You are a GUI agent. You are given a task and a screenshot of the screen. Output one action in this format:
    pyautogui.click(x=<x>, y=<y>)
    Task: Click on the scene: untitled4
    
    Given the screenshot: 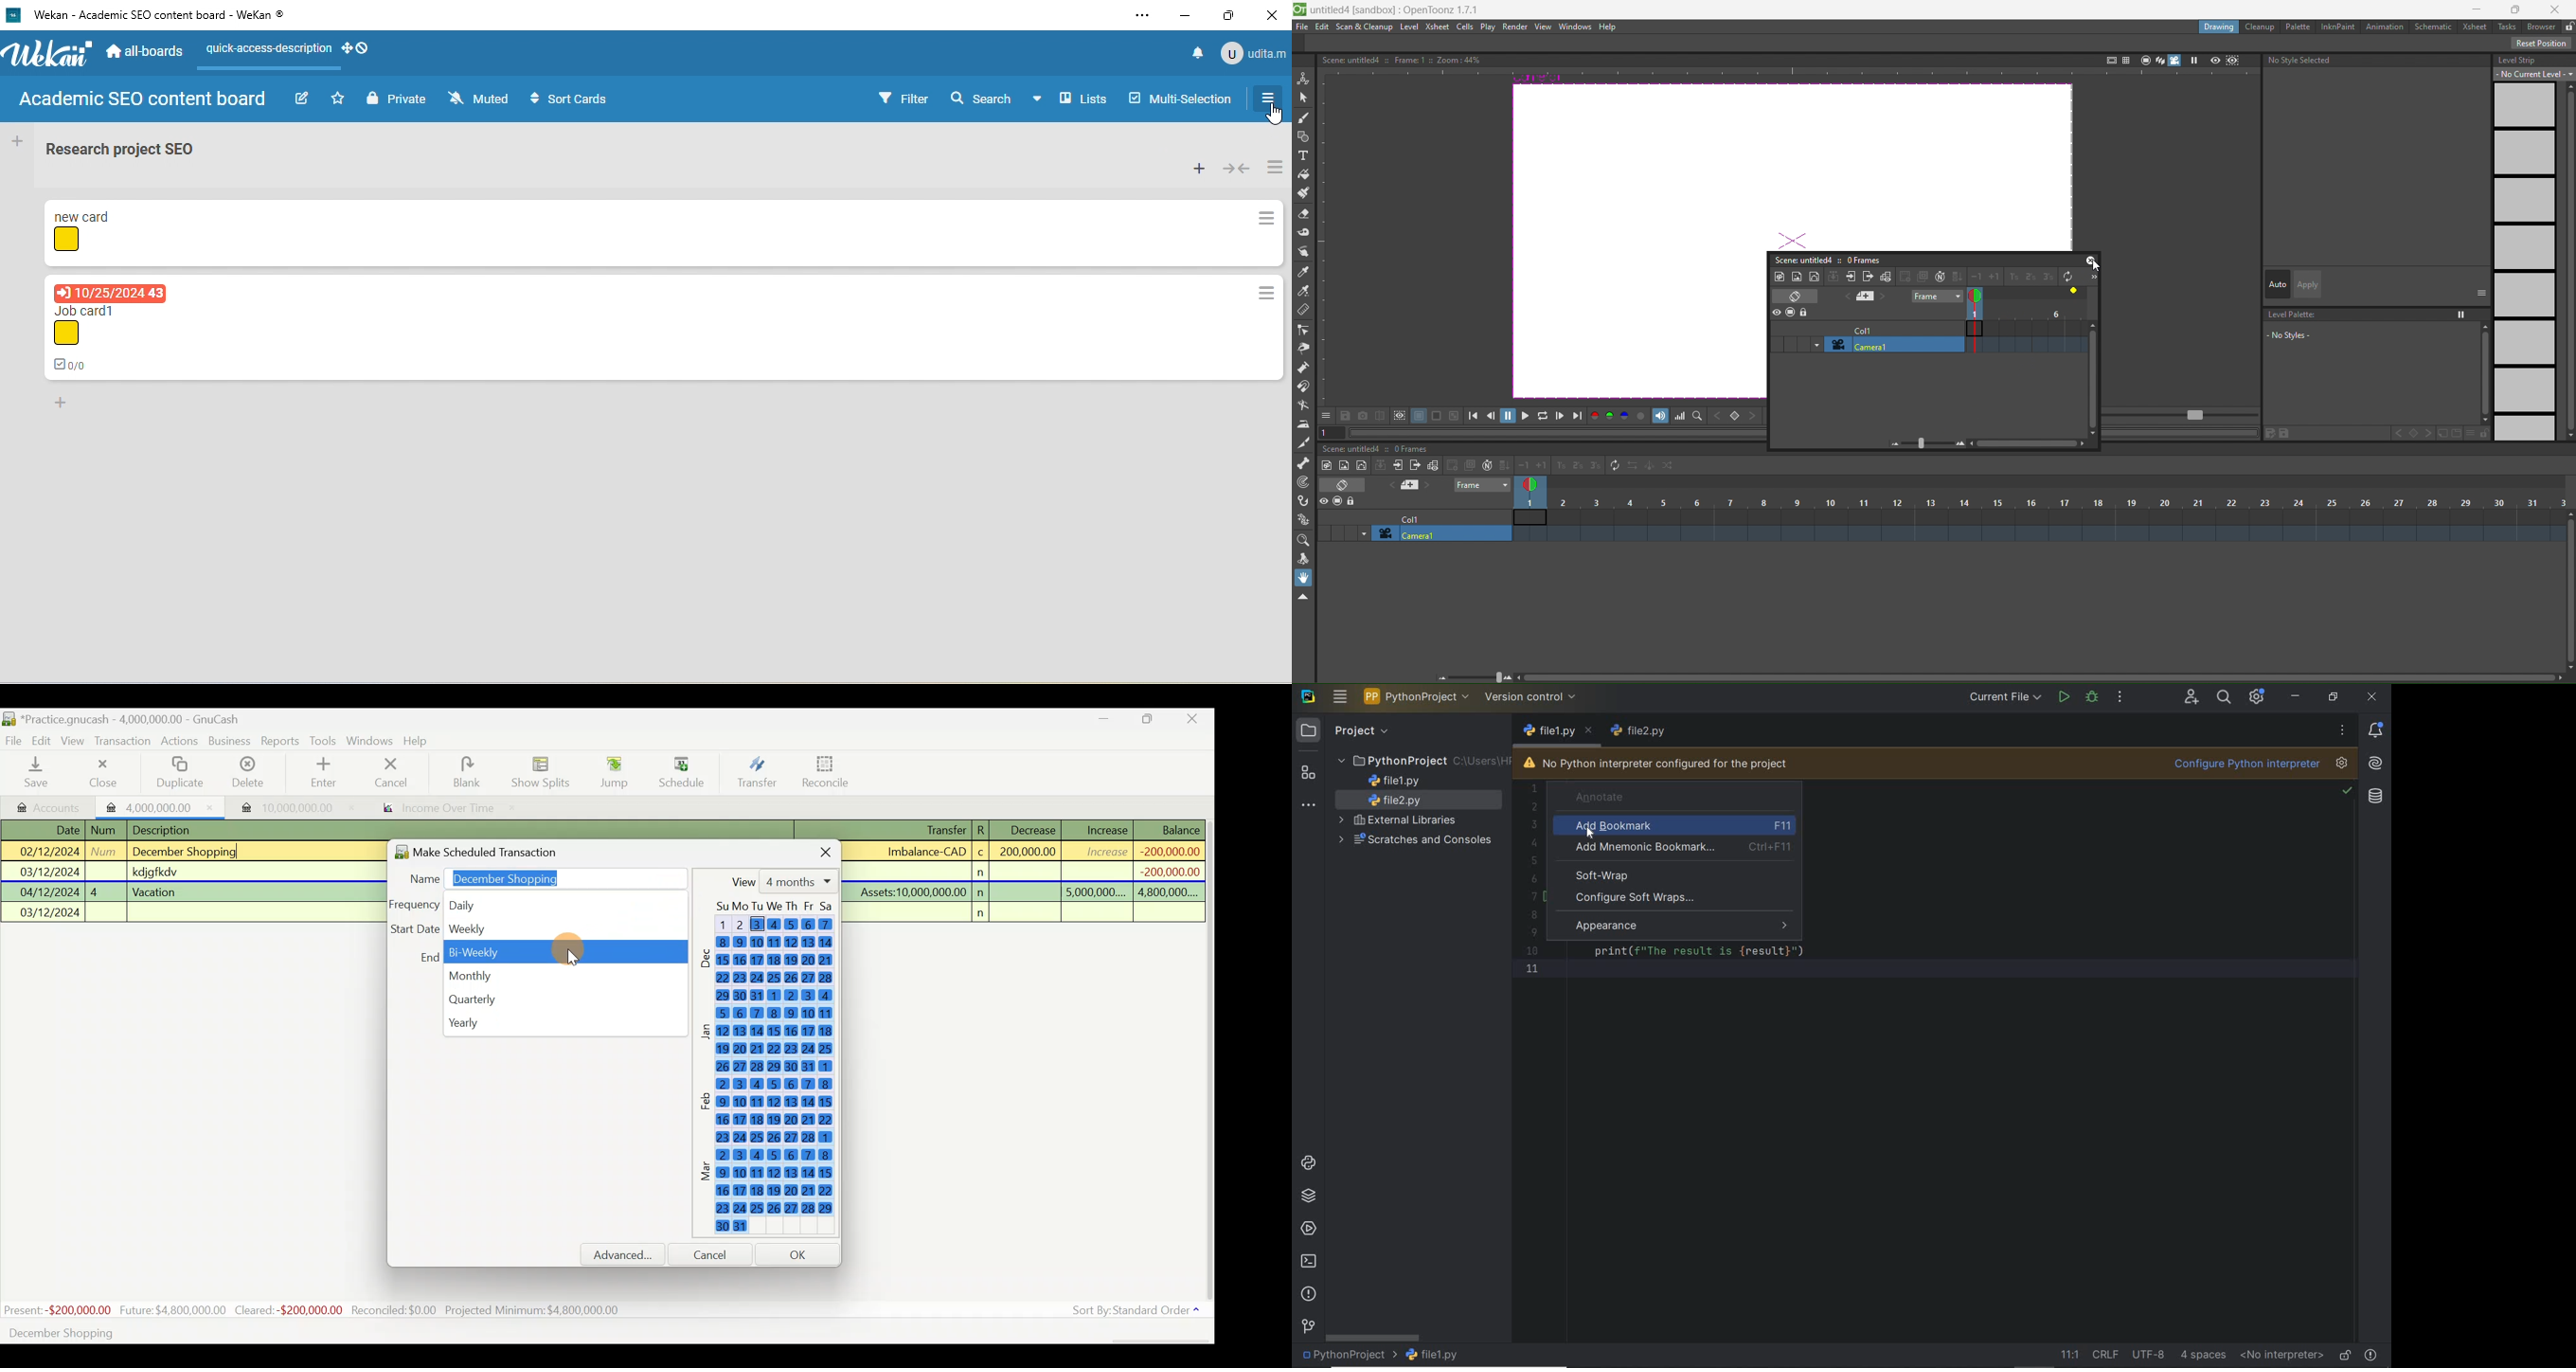 What is the action you would take?
    pyautogui.click(x=1801, y=259)
    